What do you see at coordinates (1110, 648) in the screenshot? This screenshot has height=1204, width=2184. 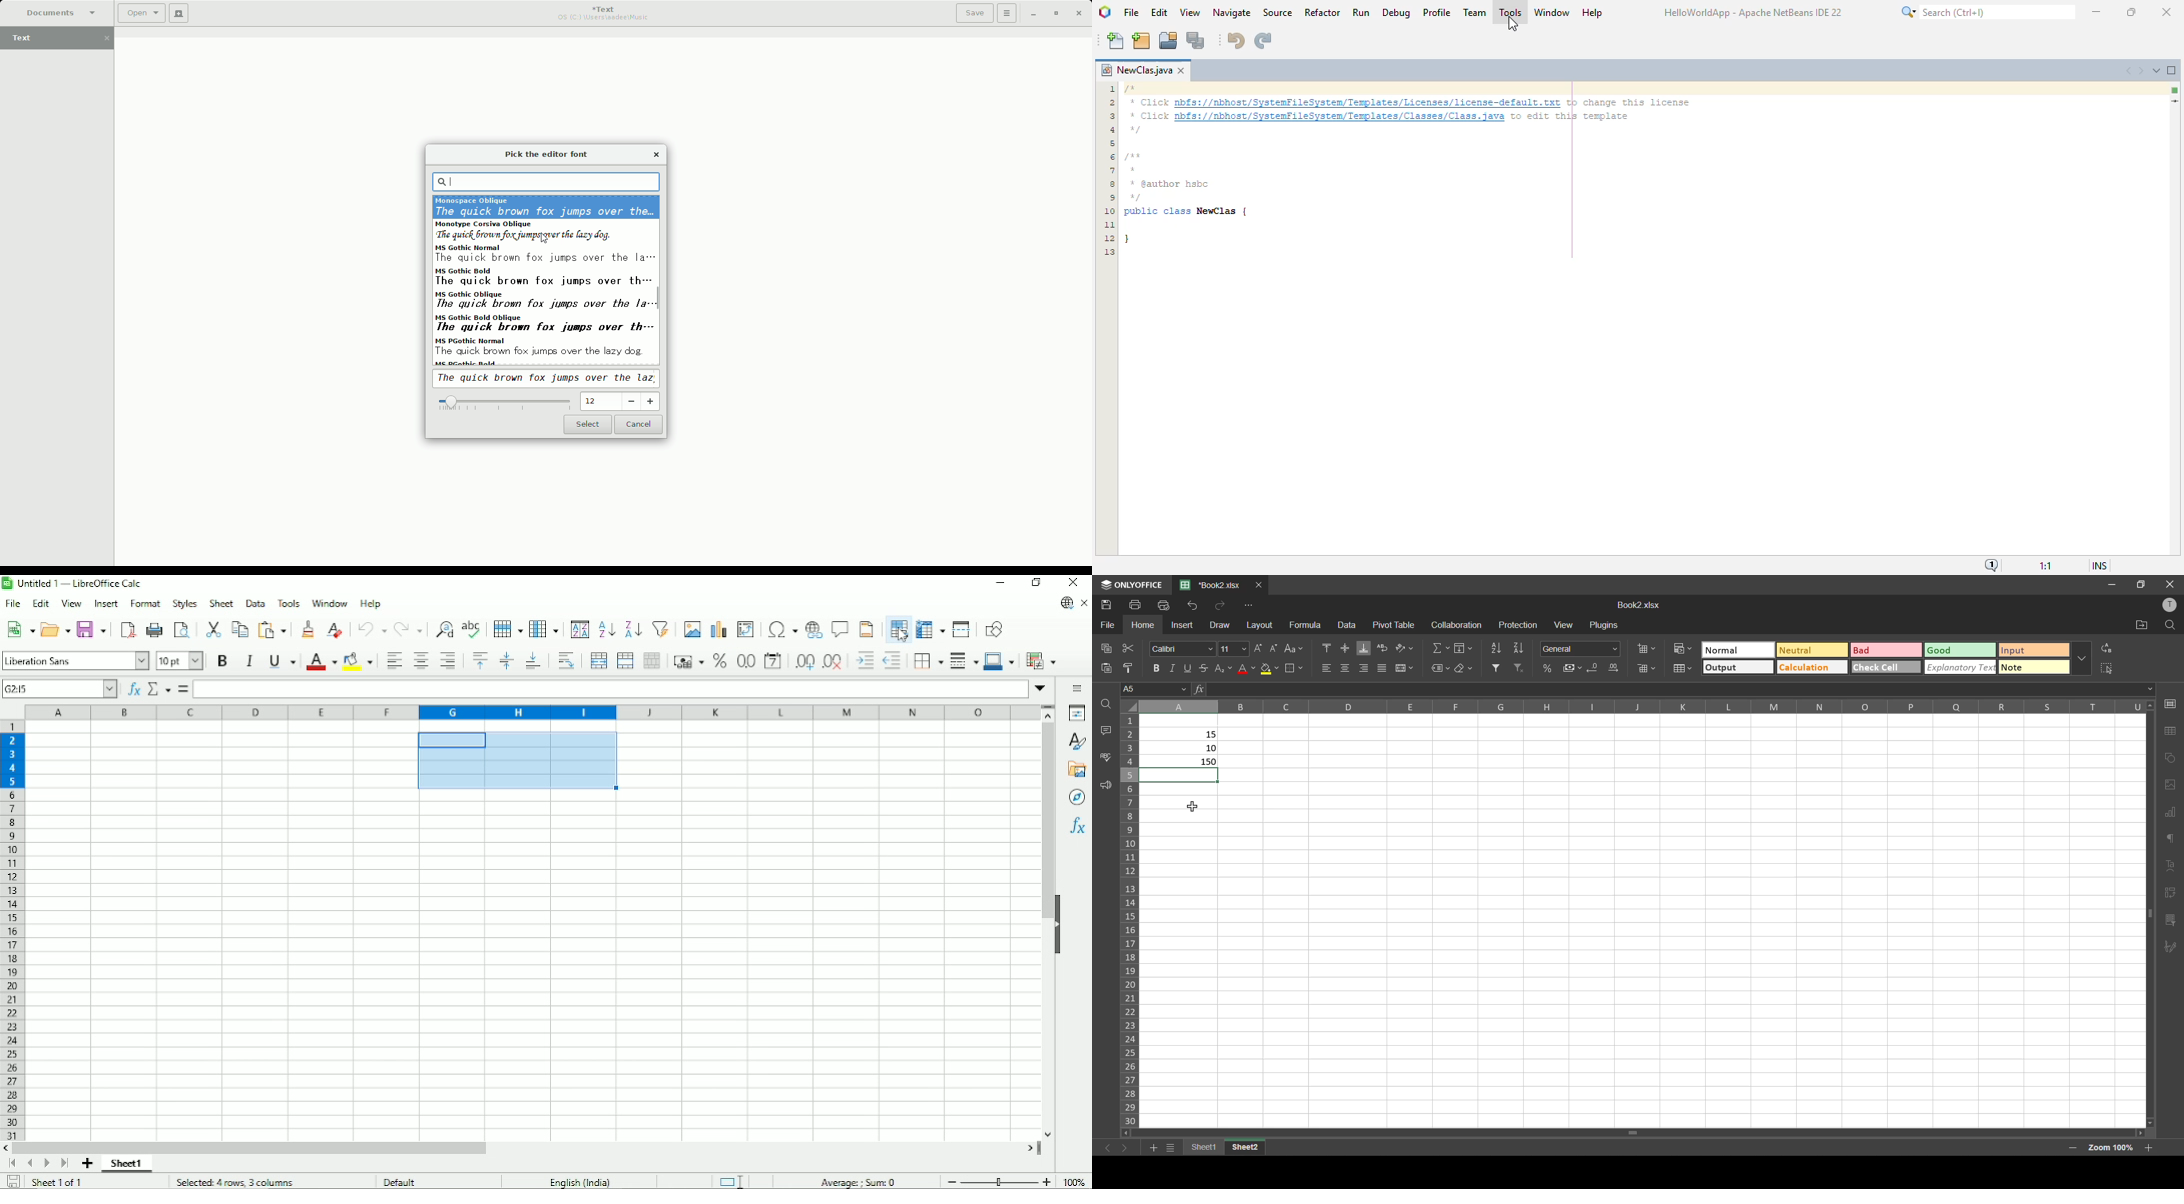 I see `copy` at bounding box center [1110, 648].